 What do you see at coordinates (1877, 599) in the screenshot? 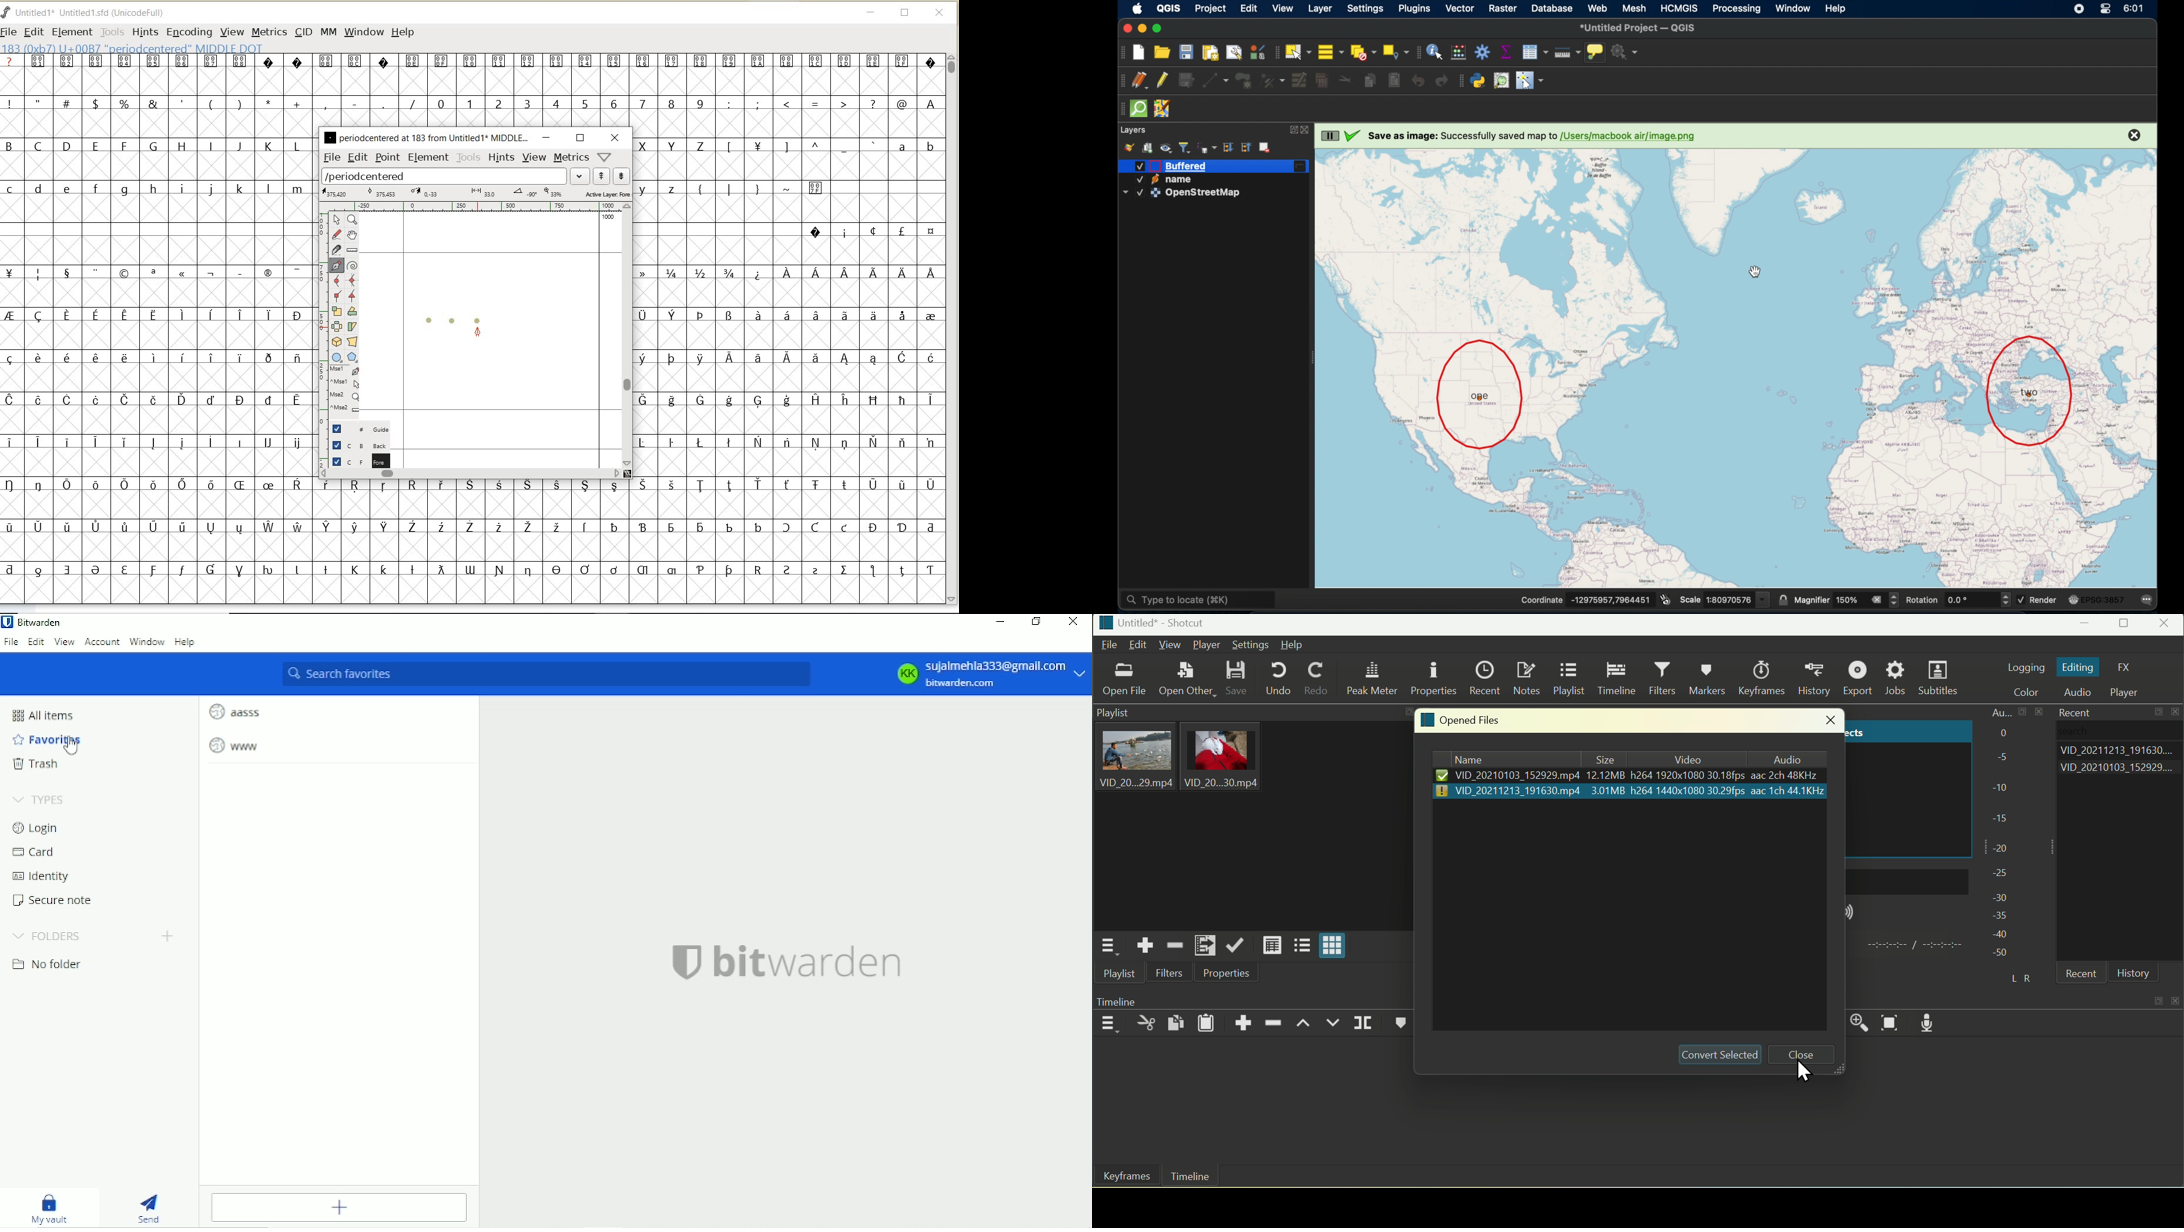
I see `remove all` at bounding box center [1877, 599].